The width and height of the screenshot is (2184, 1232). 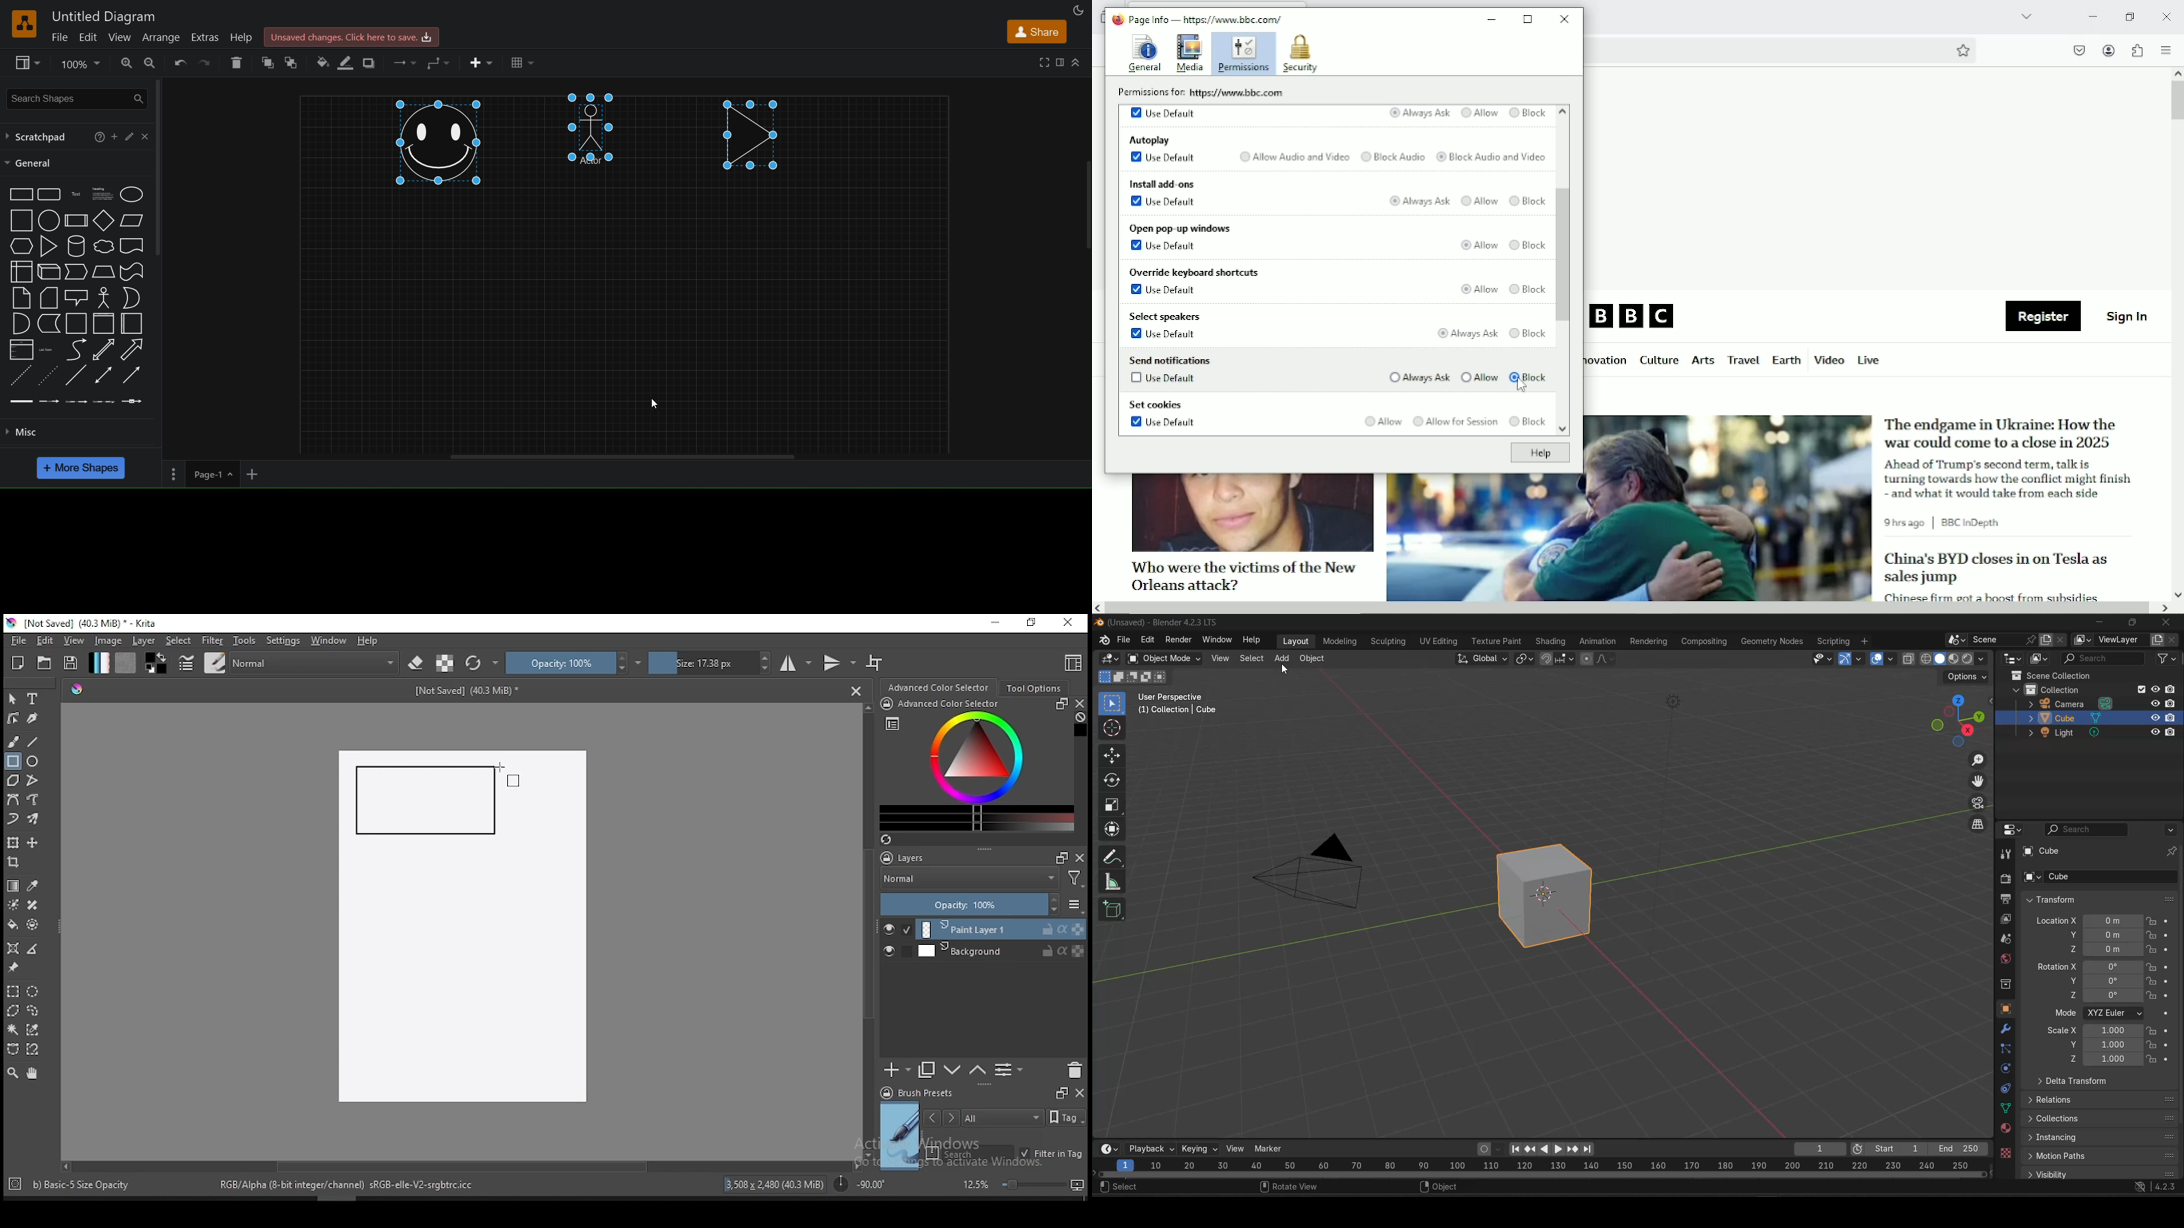 I want to click on transformation orientation, so click(x=1483, y=658).